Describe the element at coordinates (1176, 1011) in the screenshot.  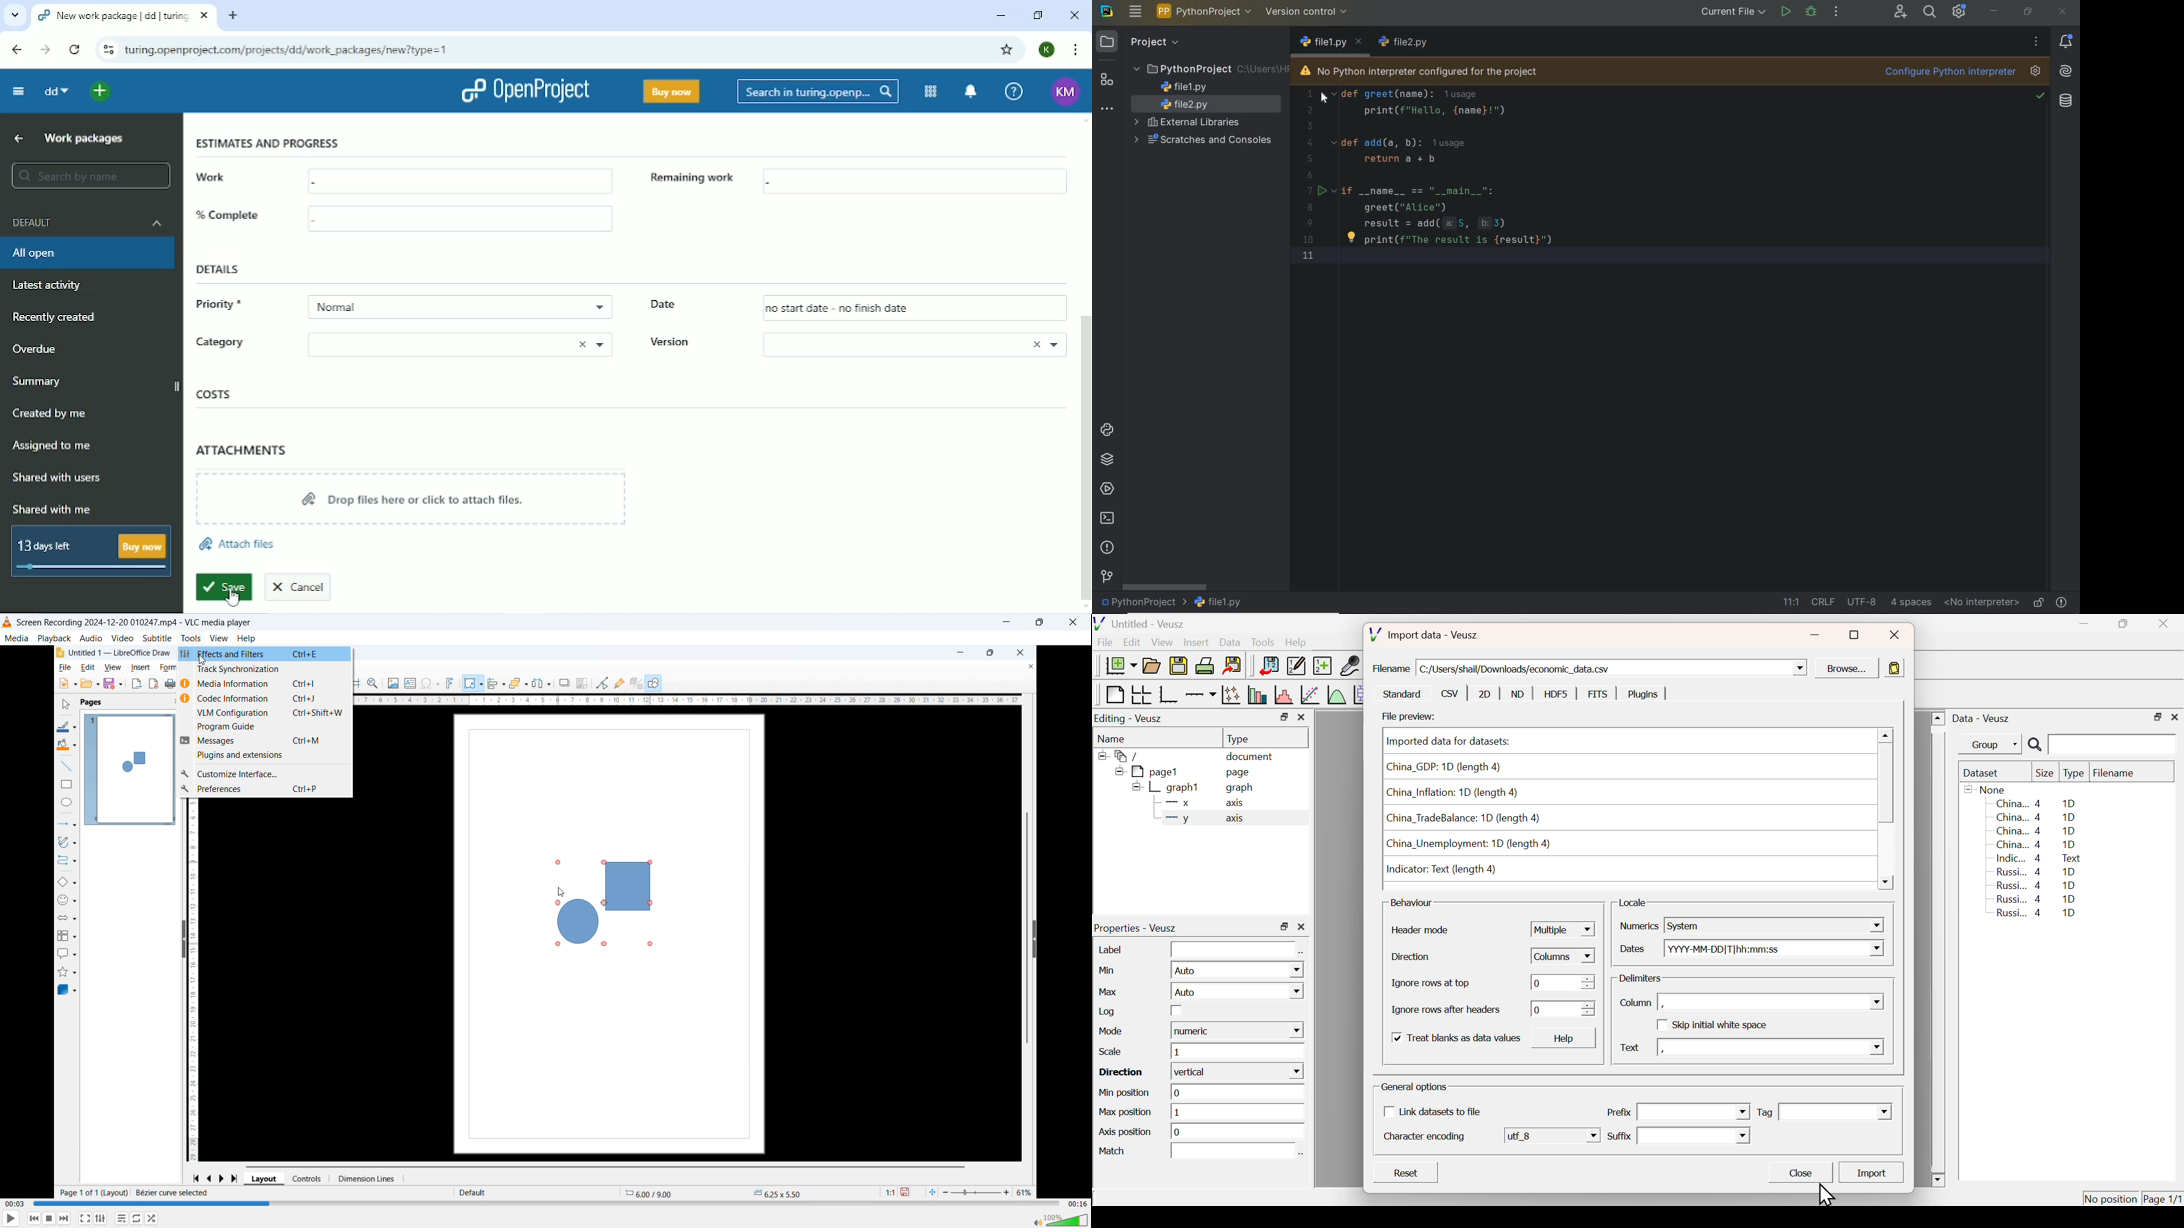
I see `Checkbox` at that location.